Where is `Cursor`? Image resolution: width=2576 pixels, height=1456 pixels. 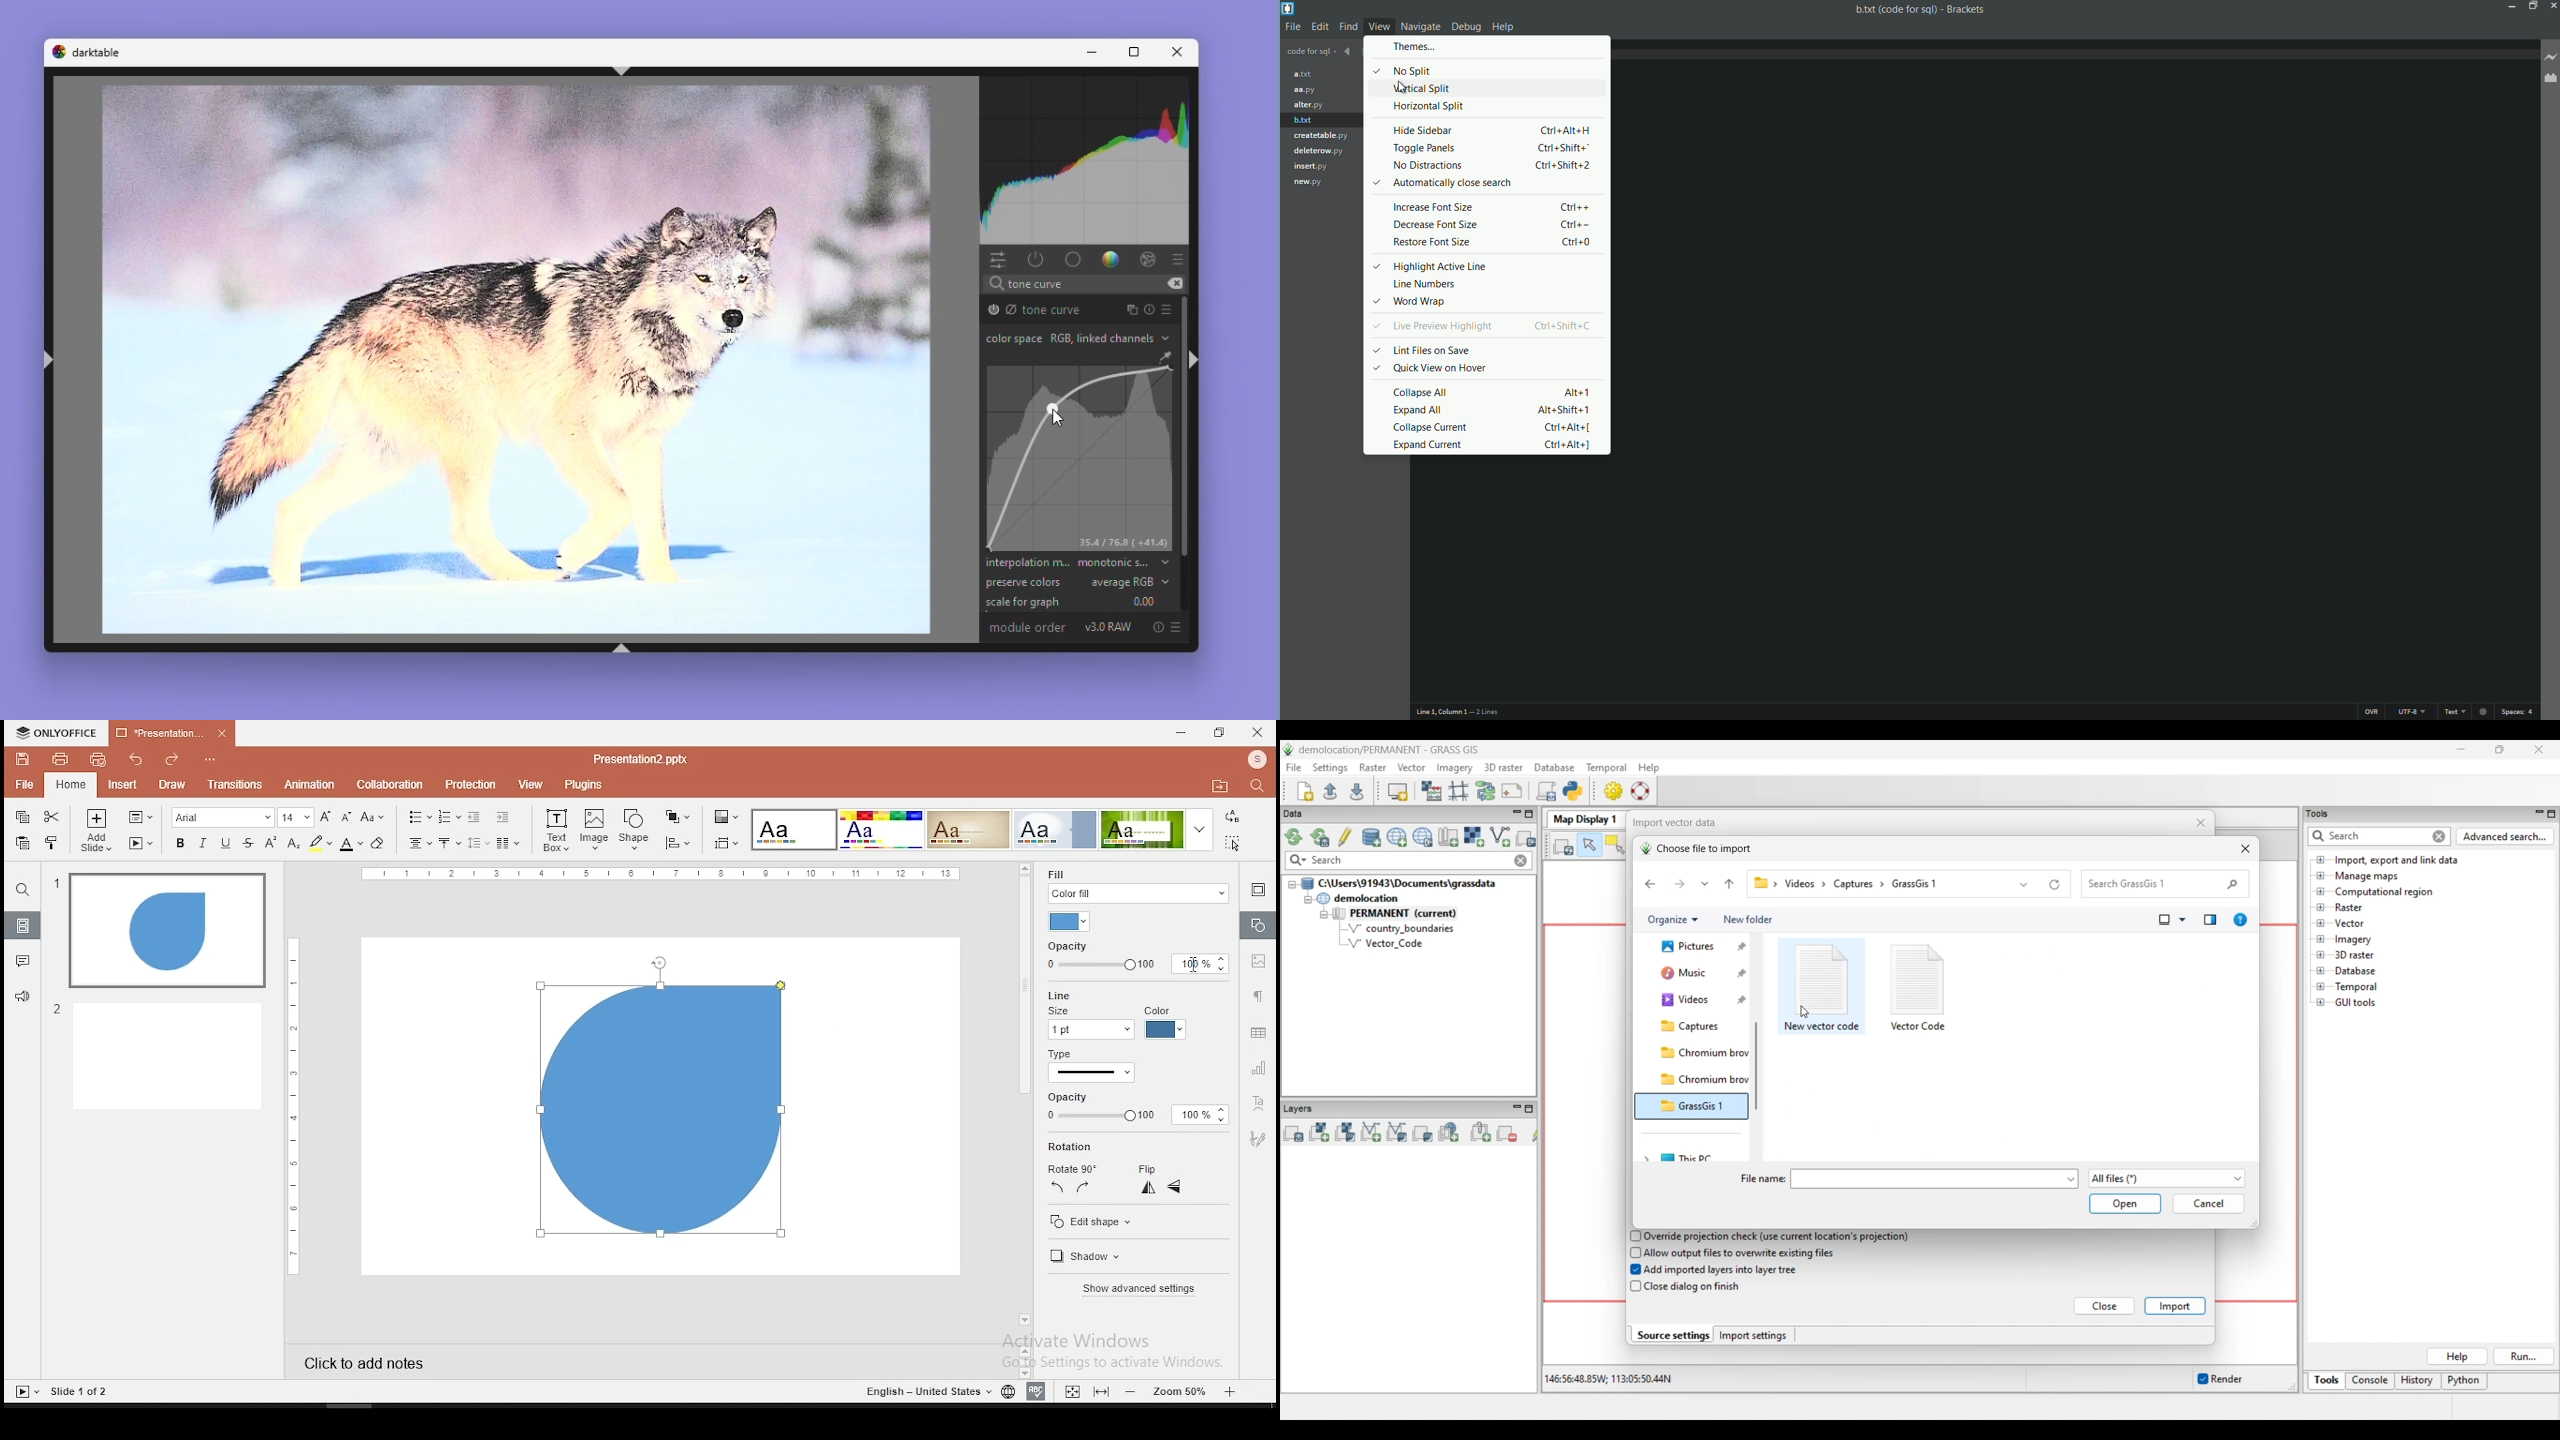
Cursor is located at coordinates (1408, 88).